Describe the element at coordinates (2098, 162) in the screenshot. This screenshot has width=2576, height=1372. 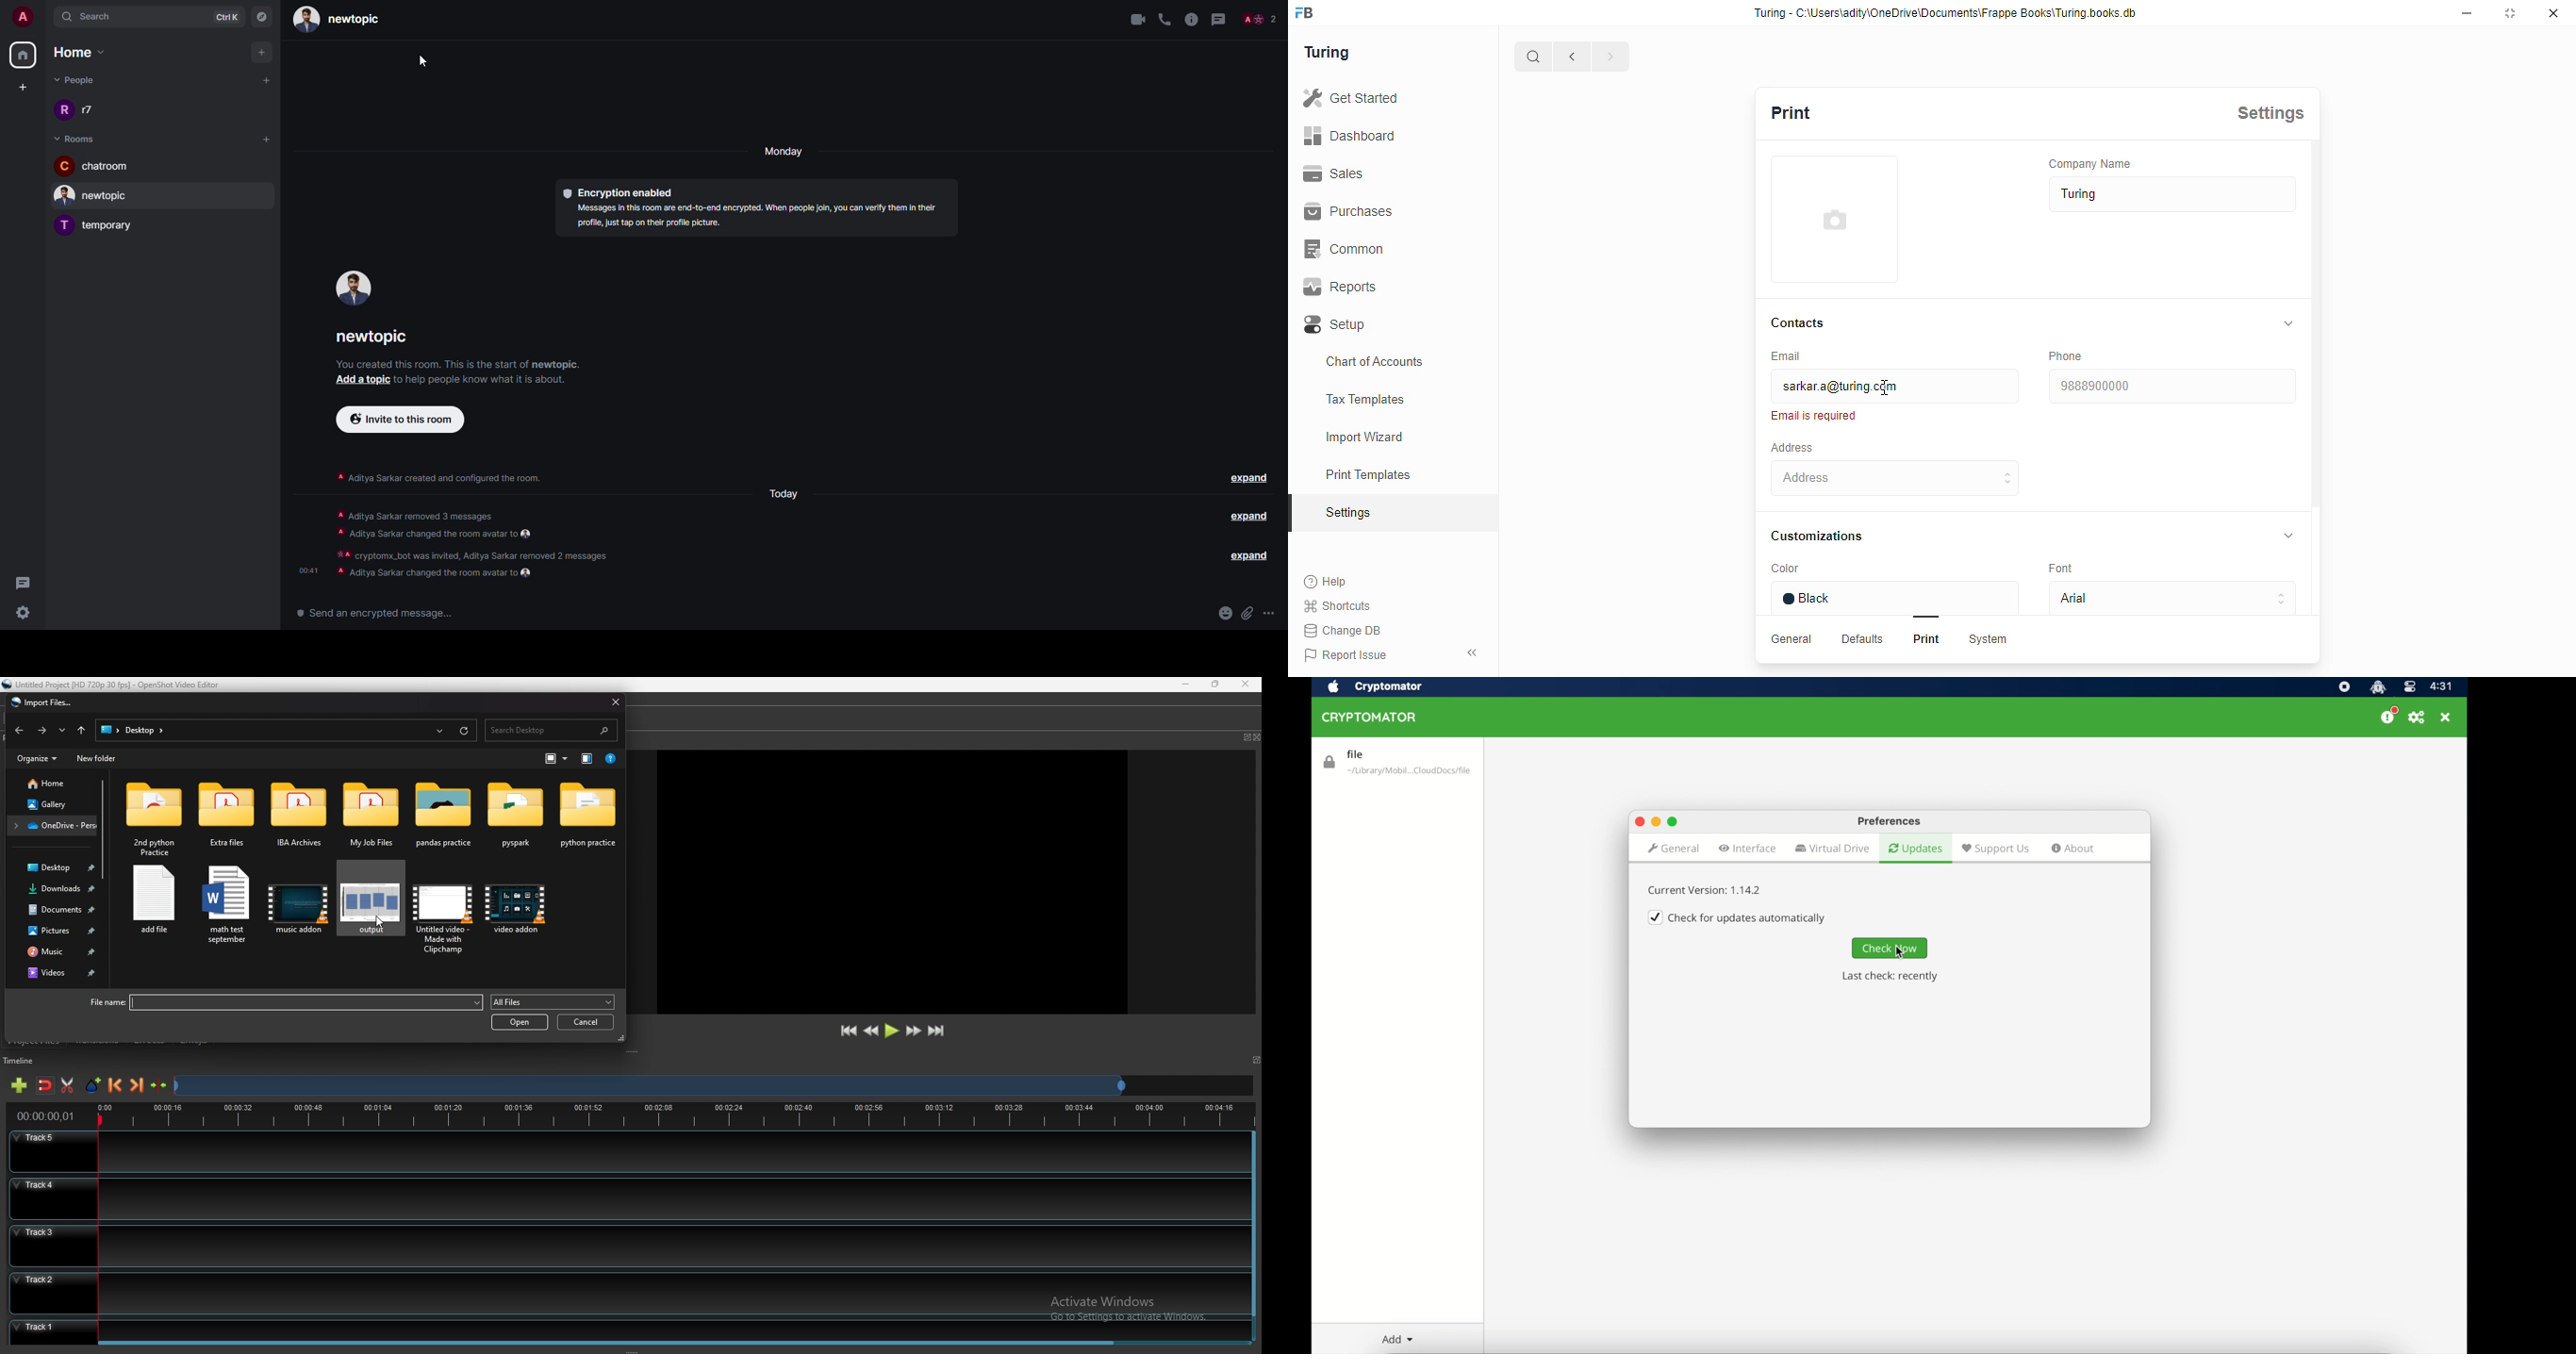
I see `‘Company Name` at that location.